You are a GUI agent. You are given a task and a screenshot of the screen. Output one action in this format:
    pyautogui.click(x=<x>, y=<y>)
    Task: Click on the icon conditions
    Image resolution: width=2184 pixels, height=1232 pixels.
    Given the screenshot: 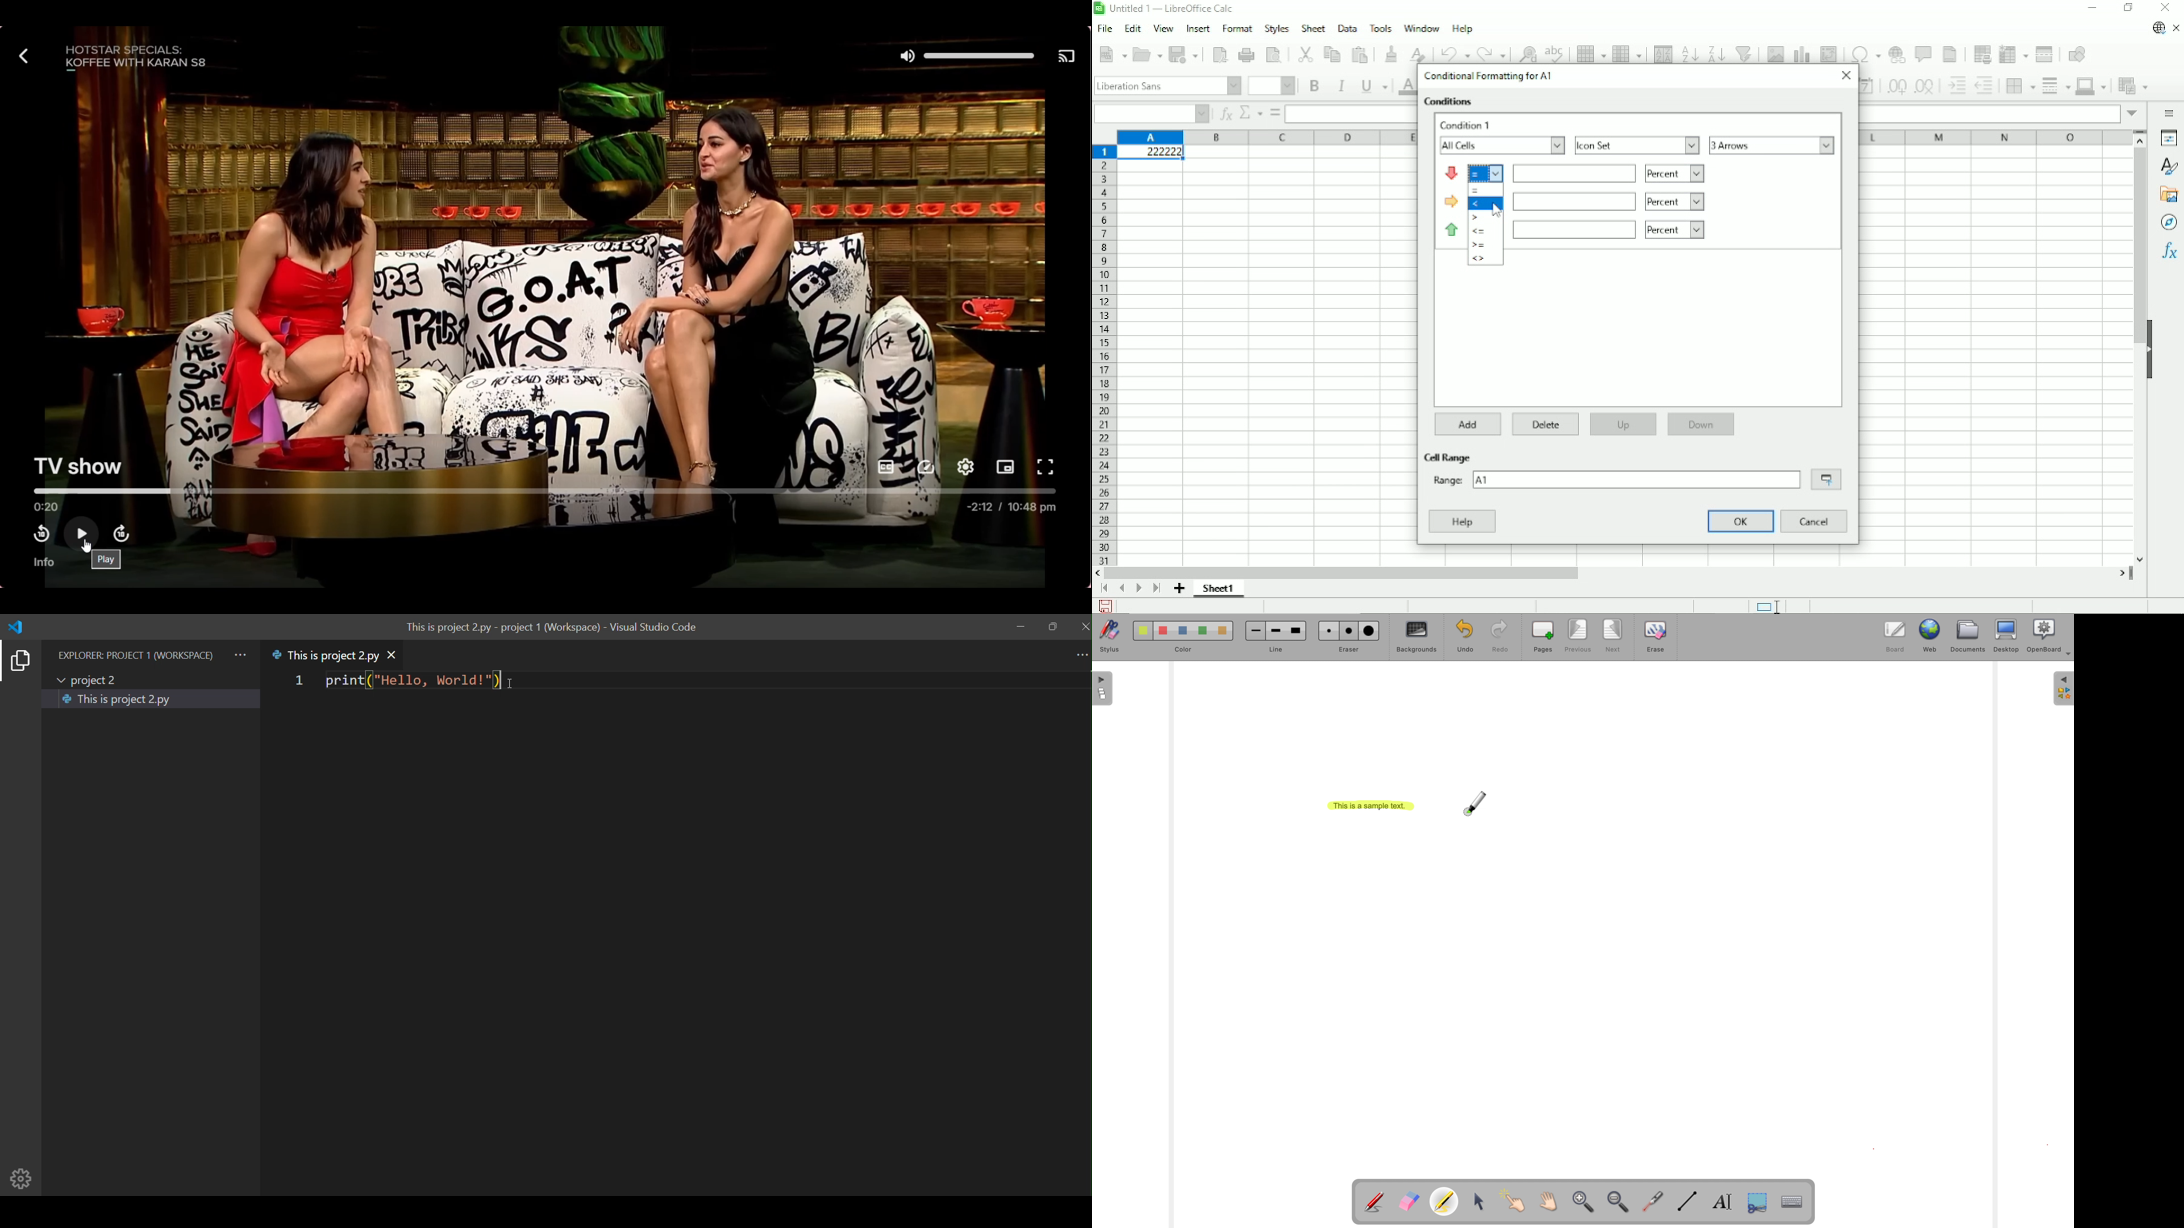 What is the action you would take?
    pyautogui.click(x=1452, y=201)
    